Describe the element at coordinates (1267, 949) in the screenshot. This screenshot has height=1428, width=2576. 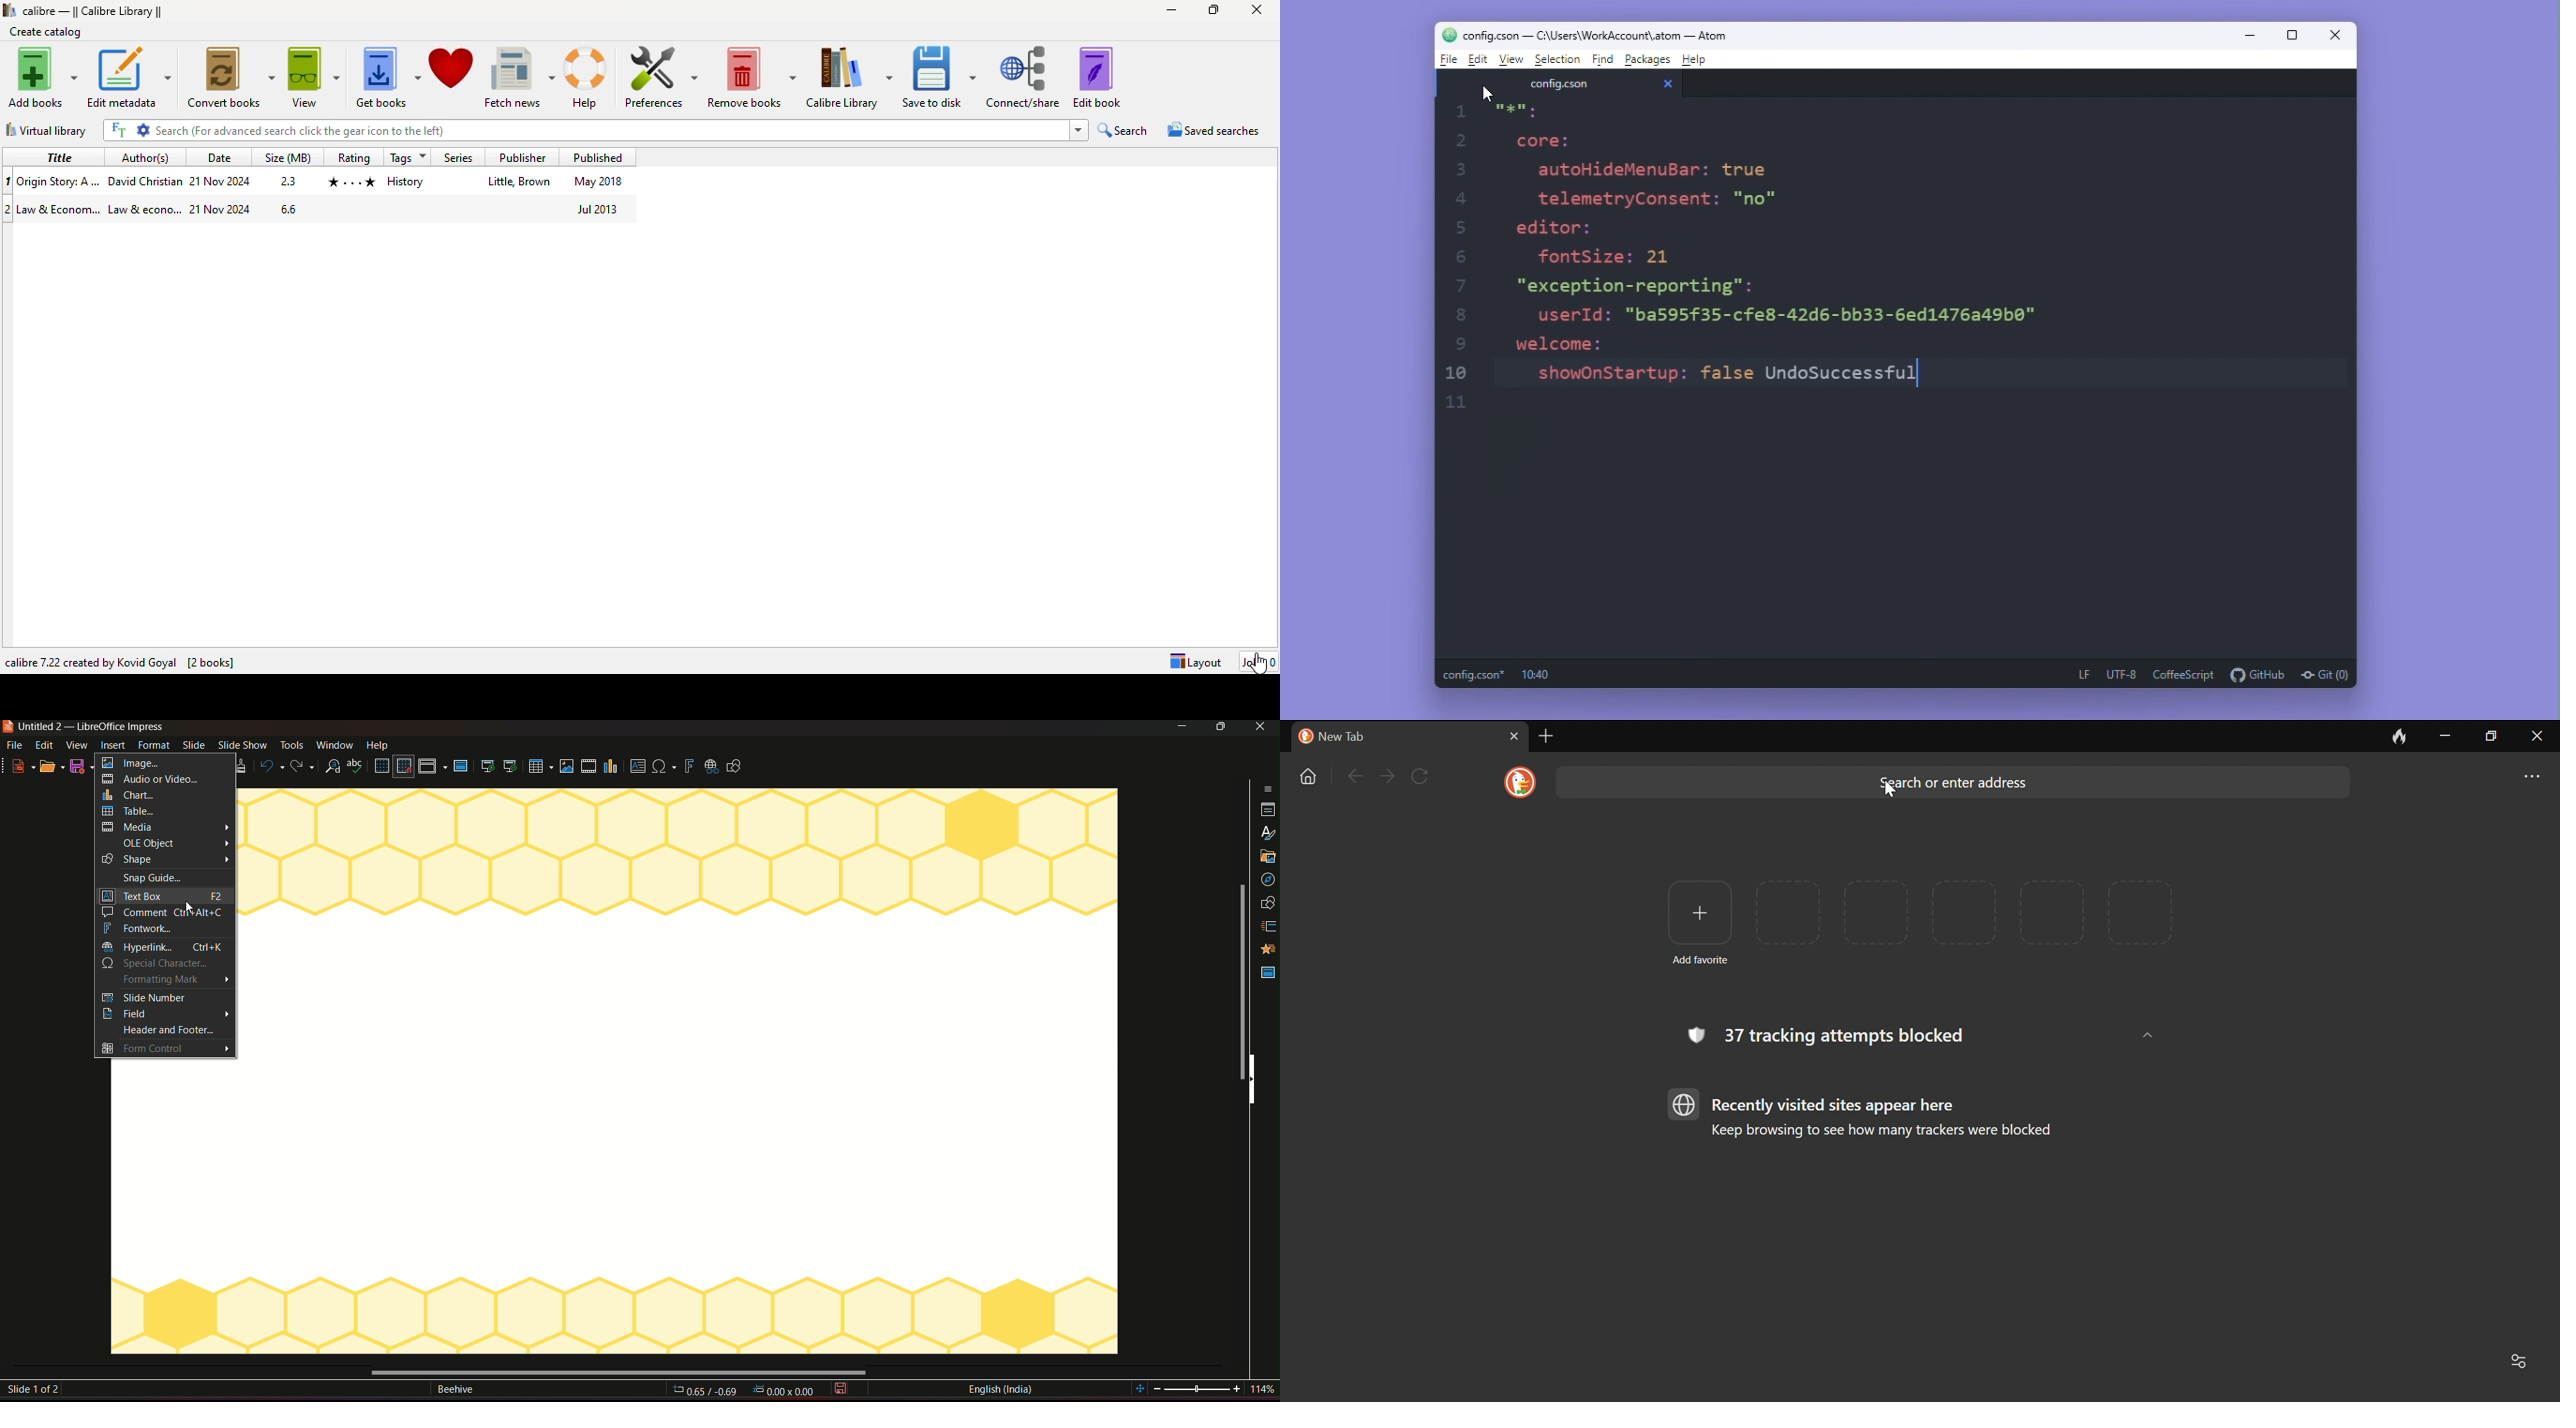
I see `animation` at that location.